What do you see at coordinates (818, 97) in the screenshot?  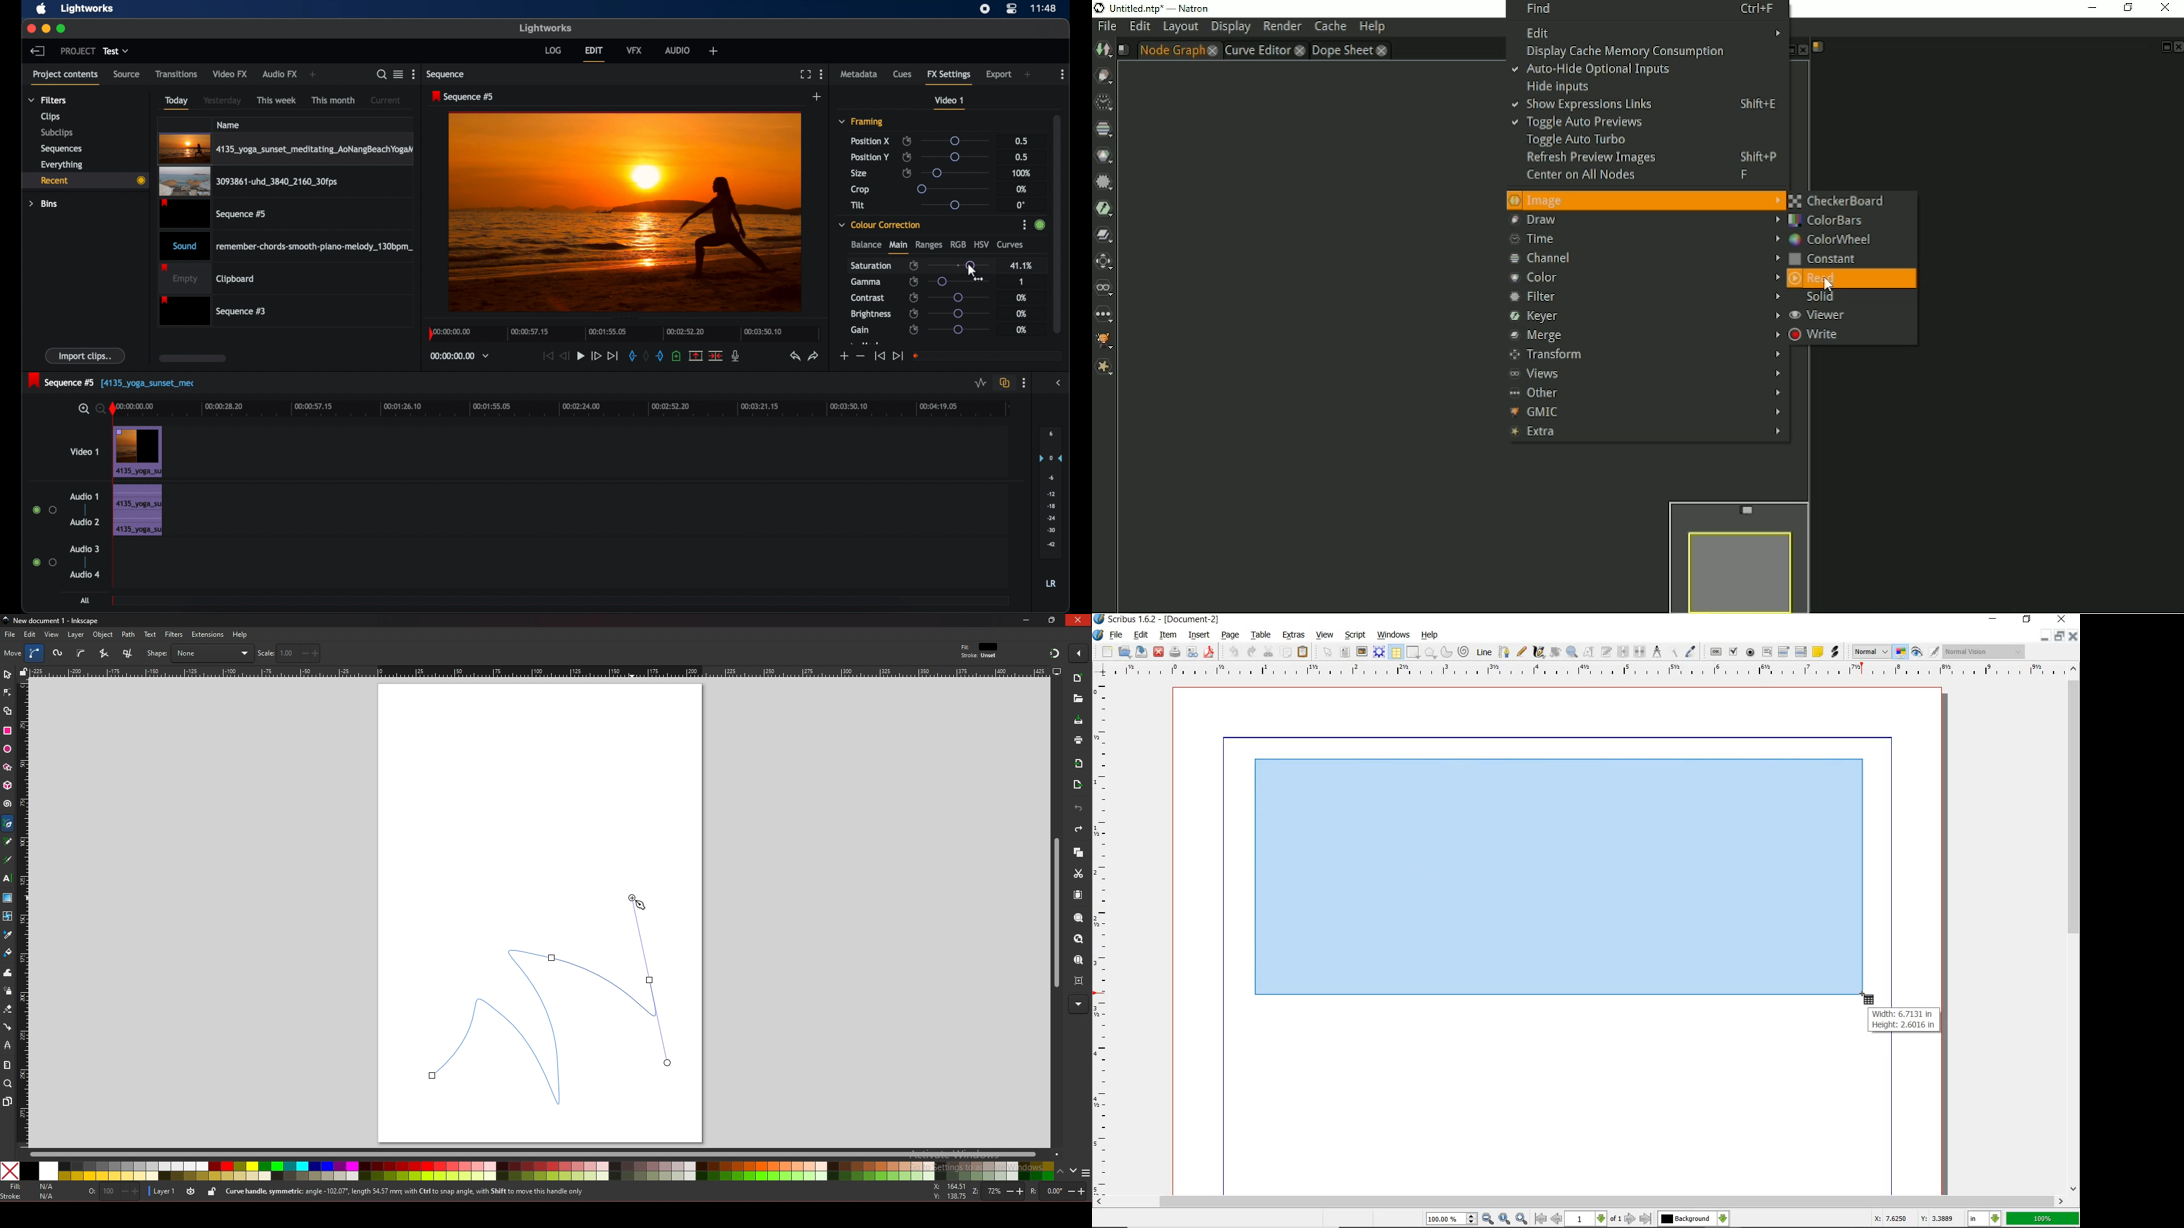 I see `add` at bounding box center [818, 97].